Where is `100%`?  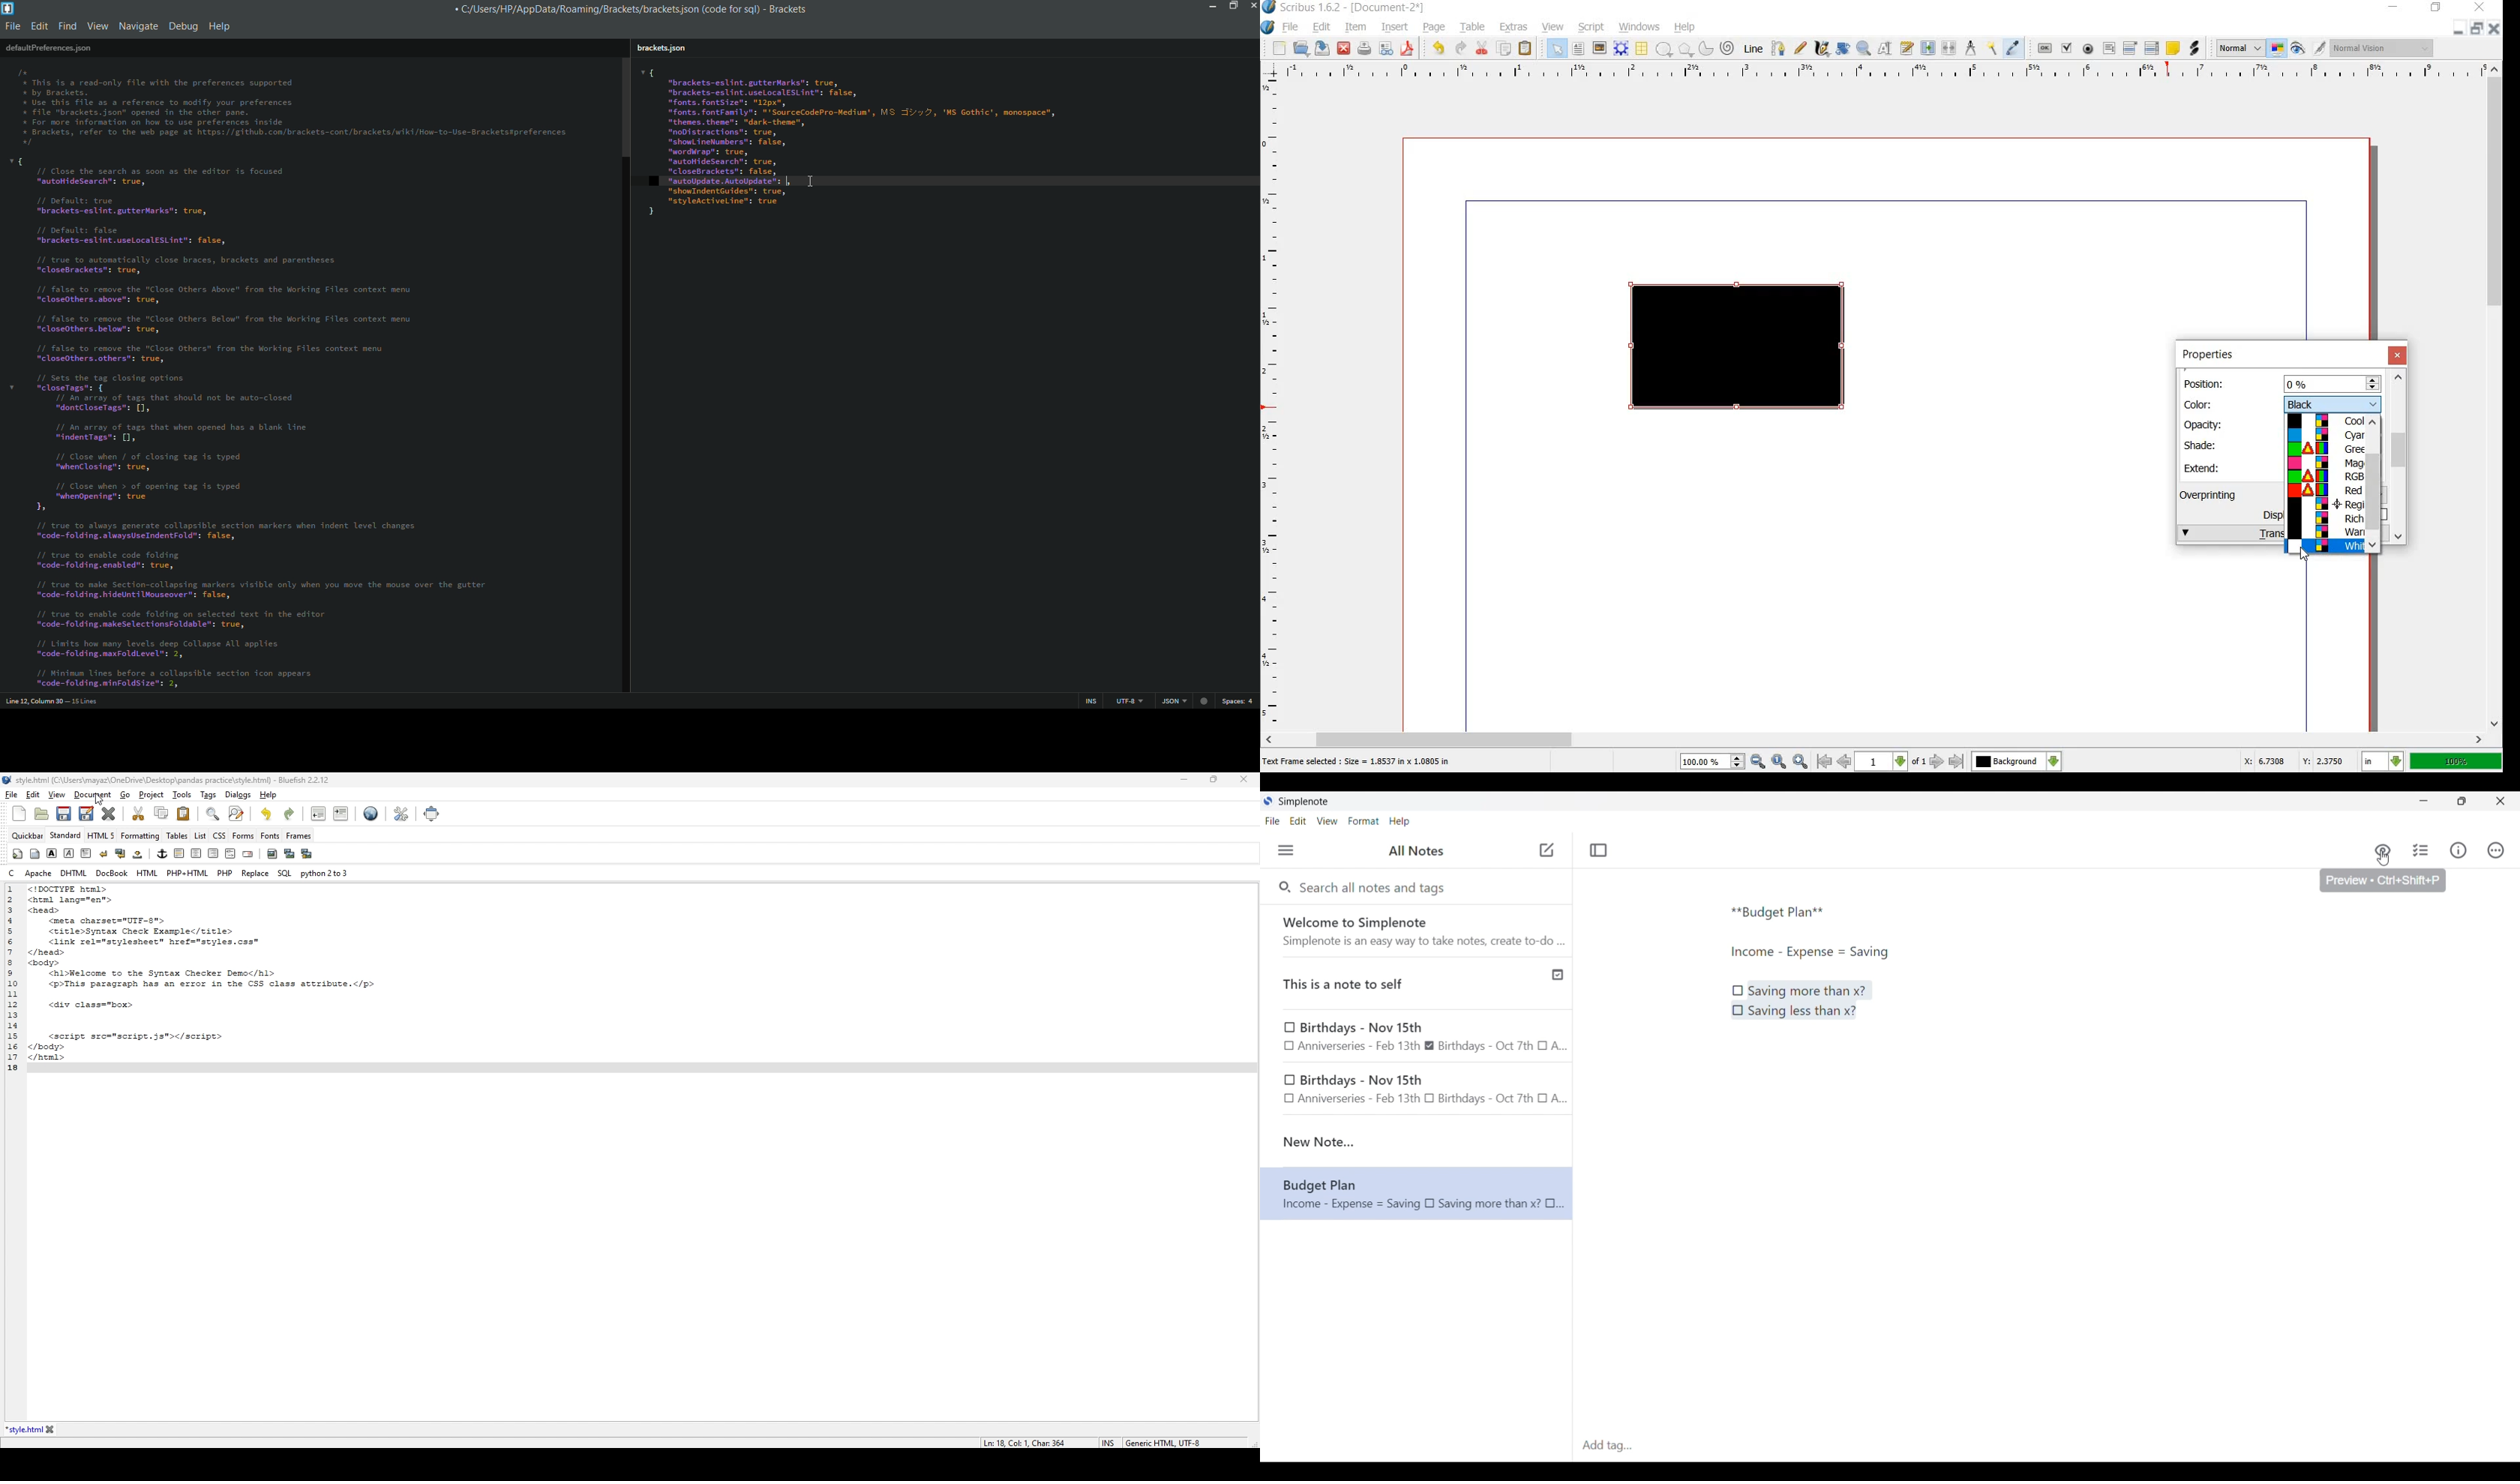
100% is located at coordinates (1705, 761).